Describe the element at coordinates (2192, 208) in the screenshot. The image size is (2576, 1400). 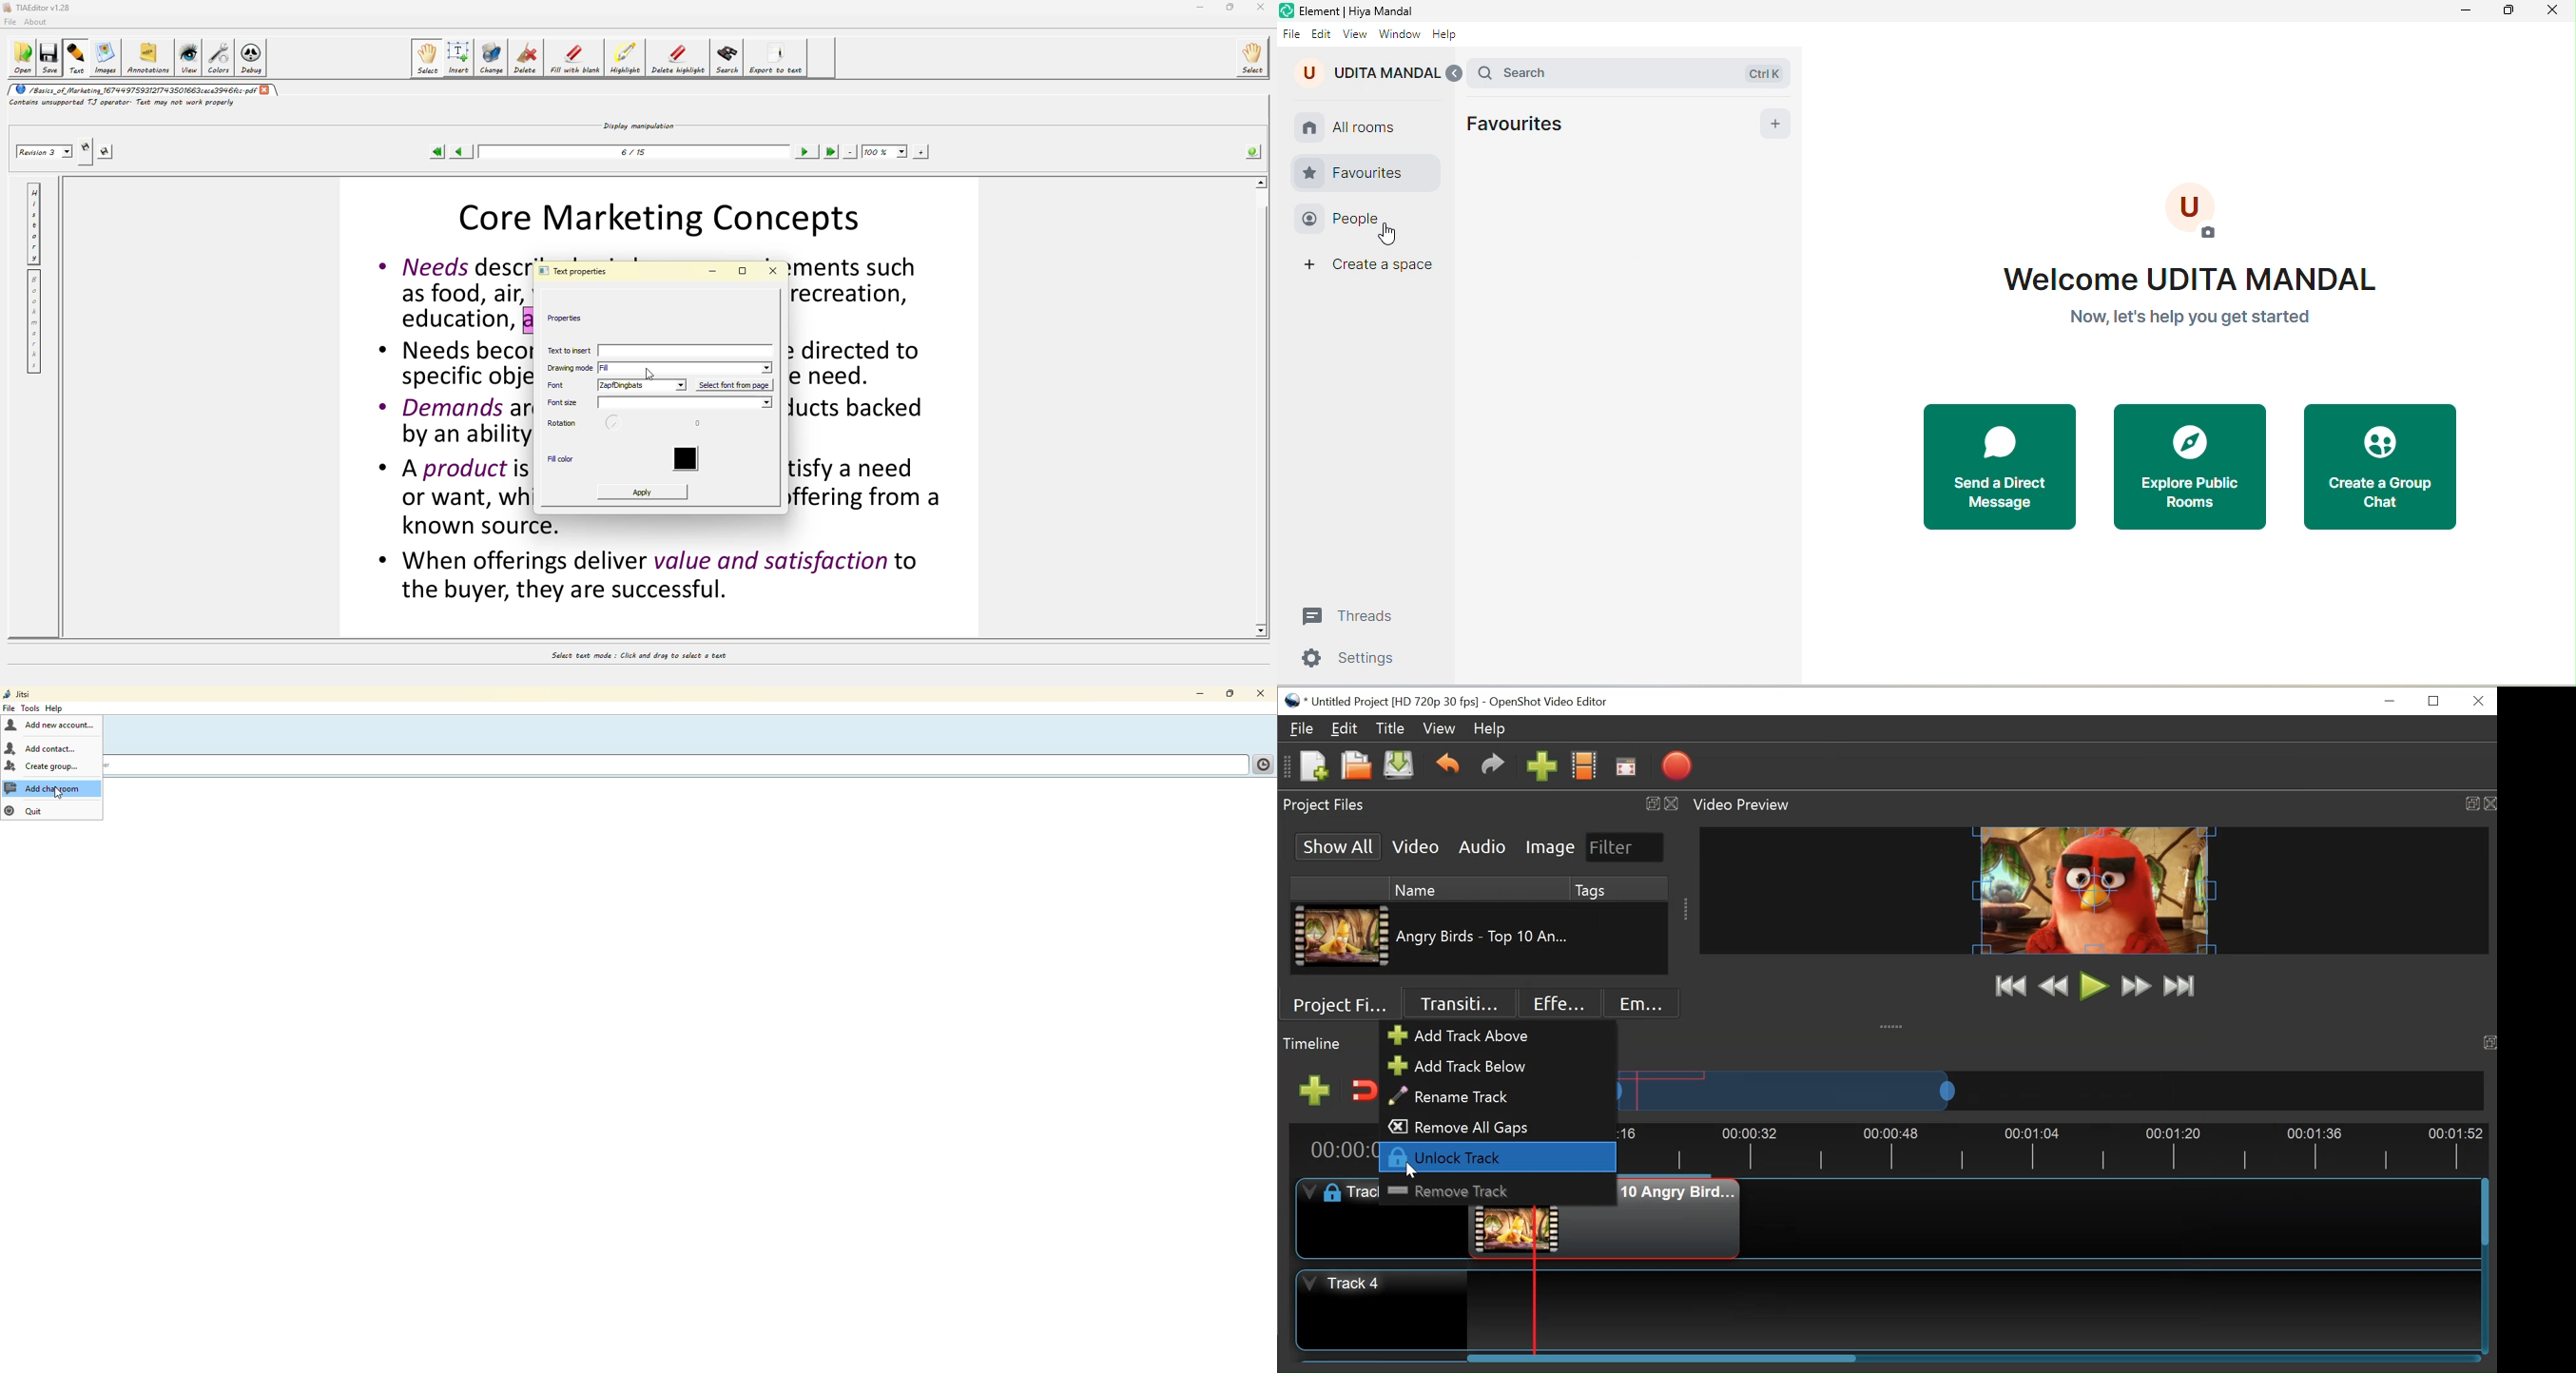
I see `User image` at that location.